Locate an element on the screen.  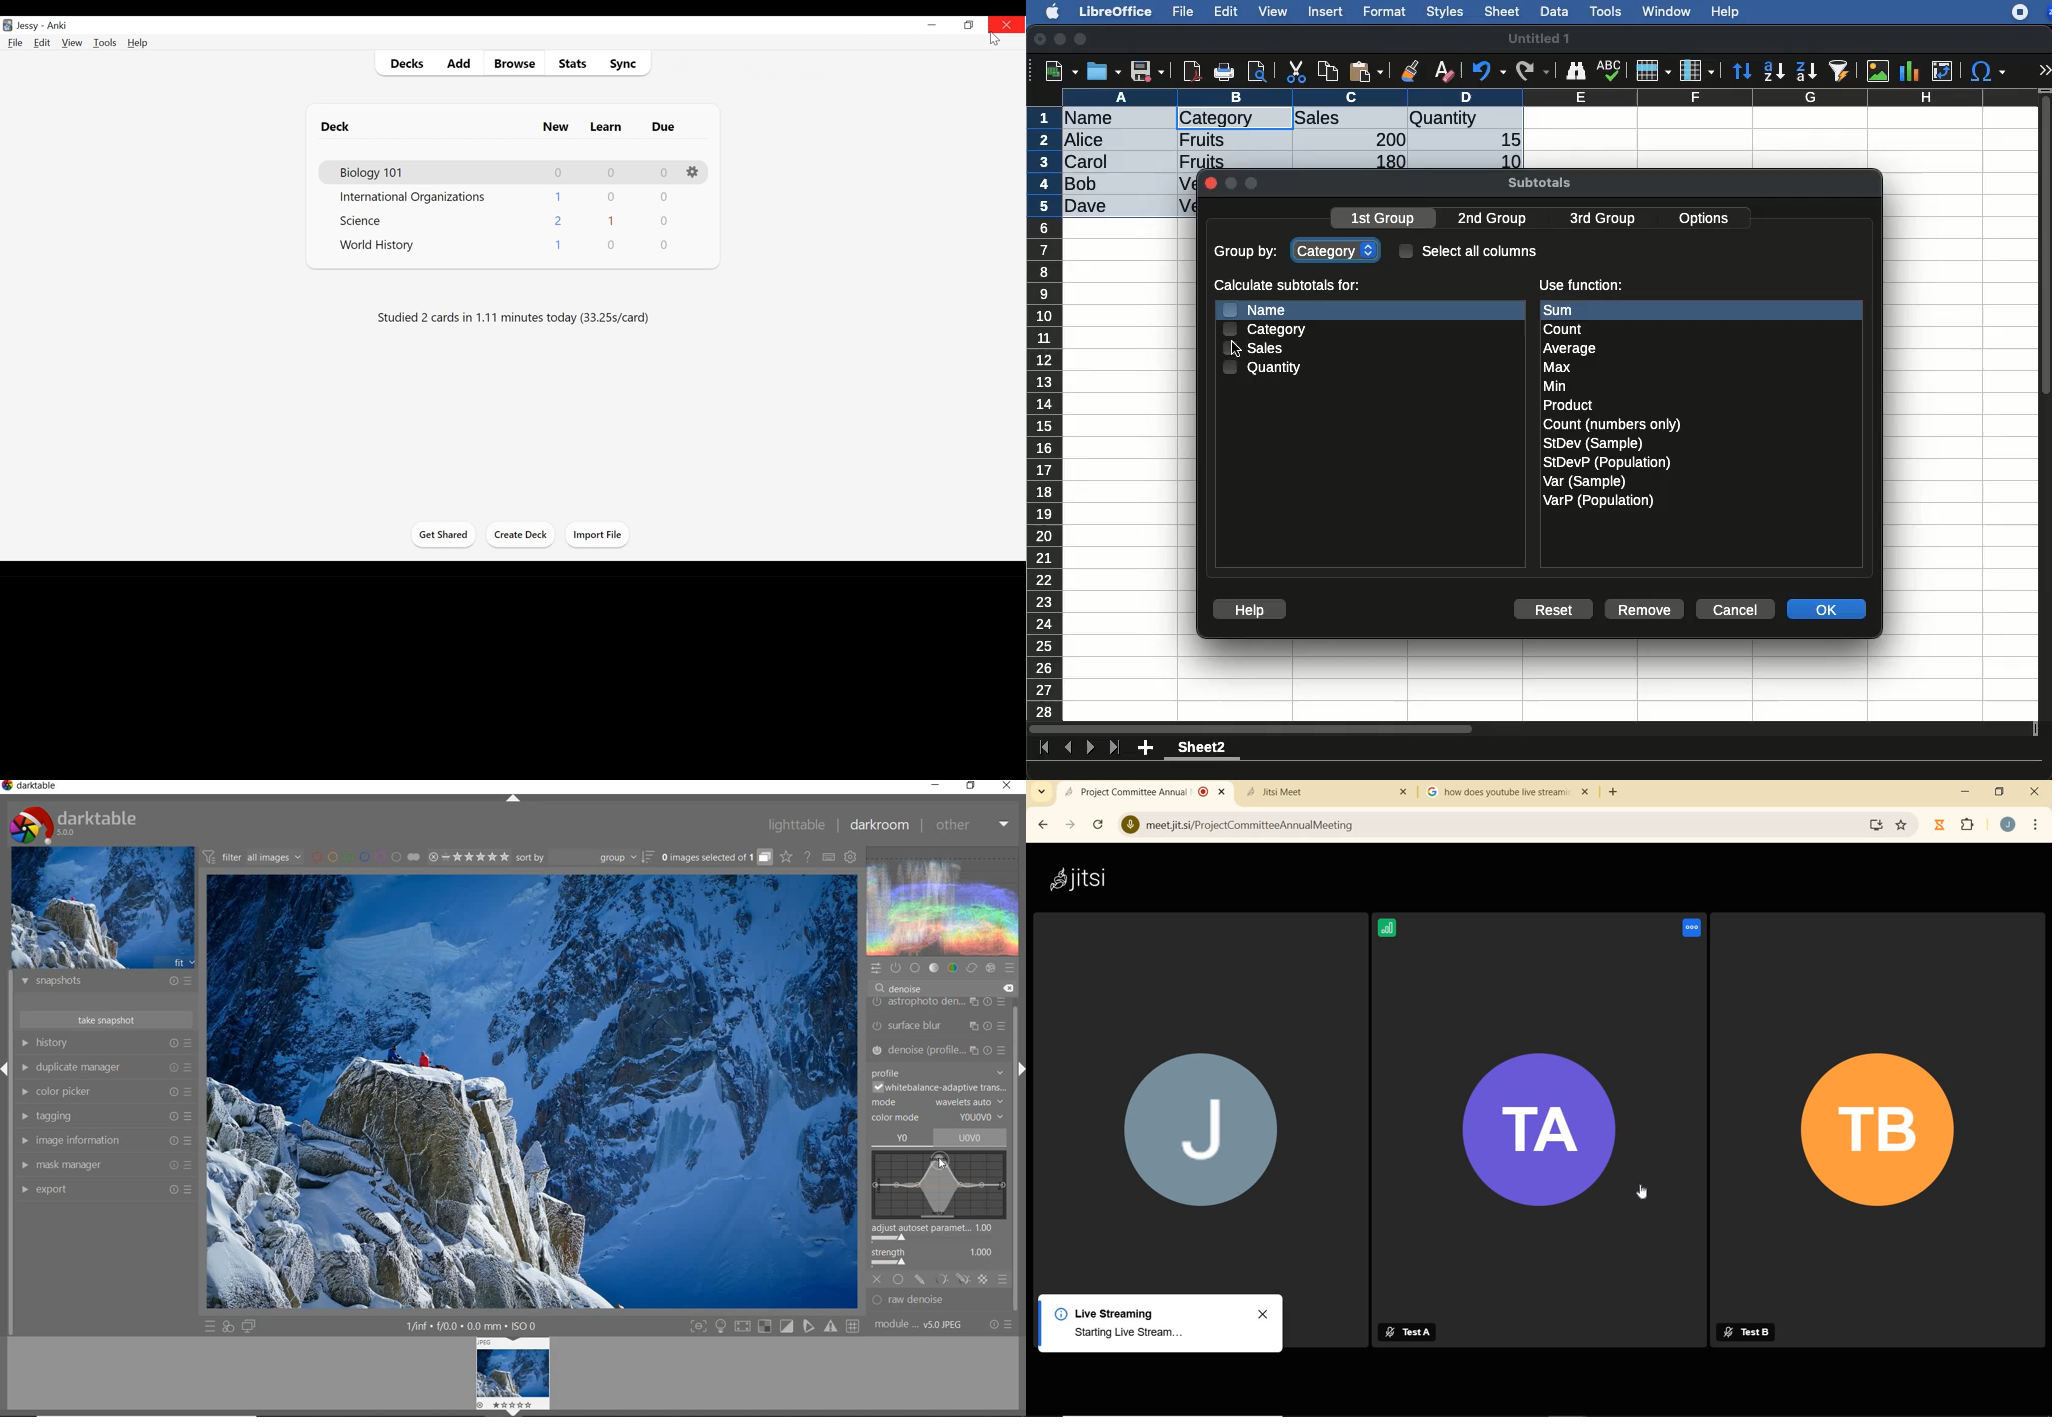
filter images by color labels is located at coordinates (366, 856).